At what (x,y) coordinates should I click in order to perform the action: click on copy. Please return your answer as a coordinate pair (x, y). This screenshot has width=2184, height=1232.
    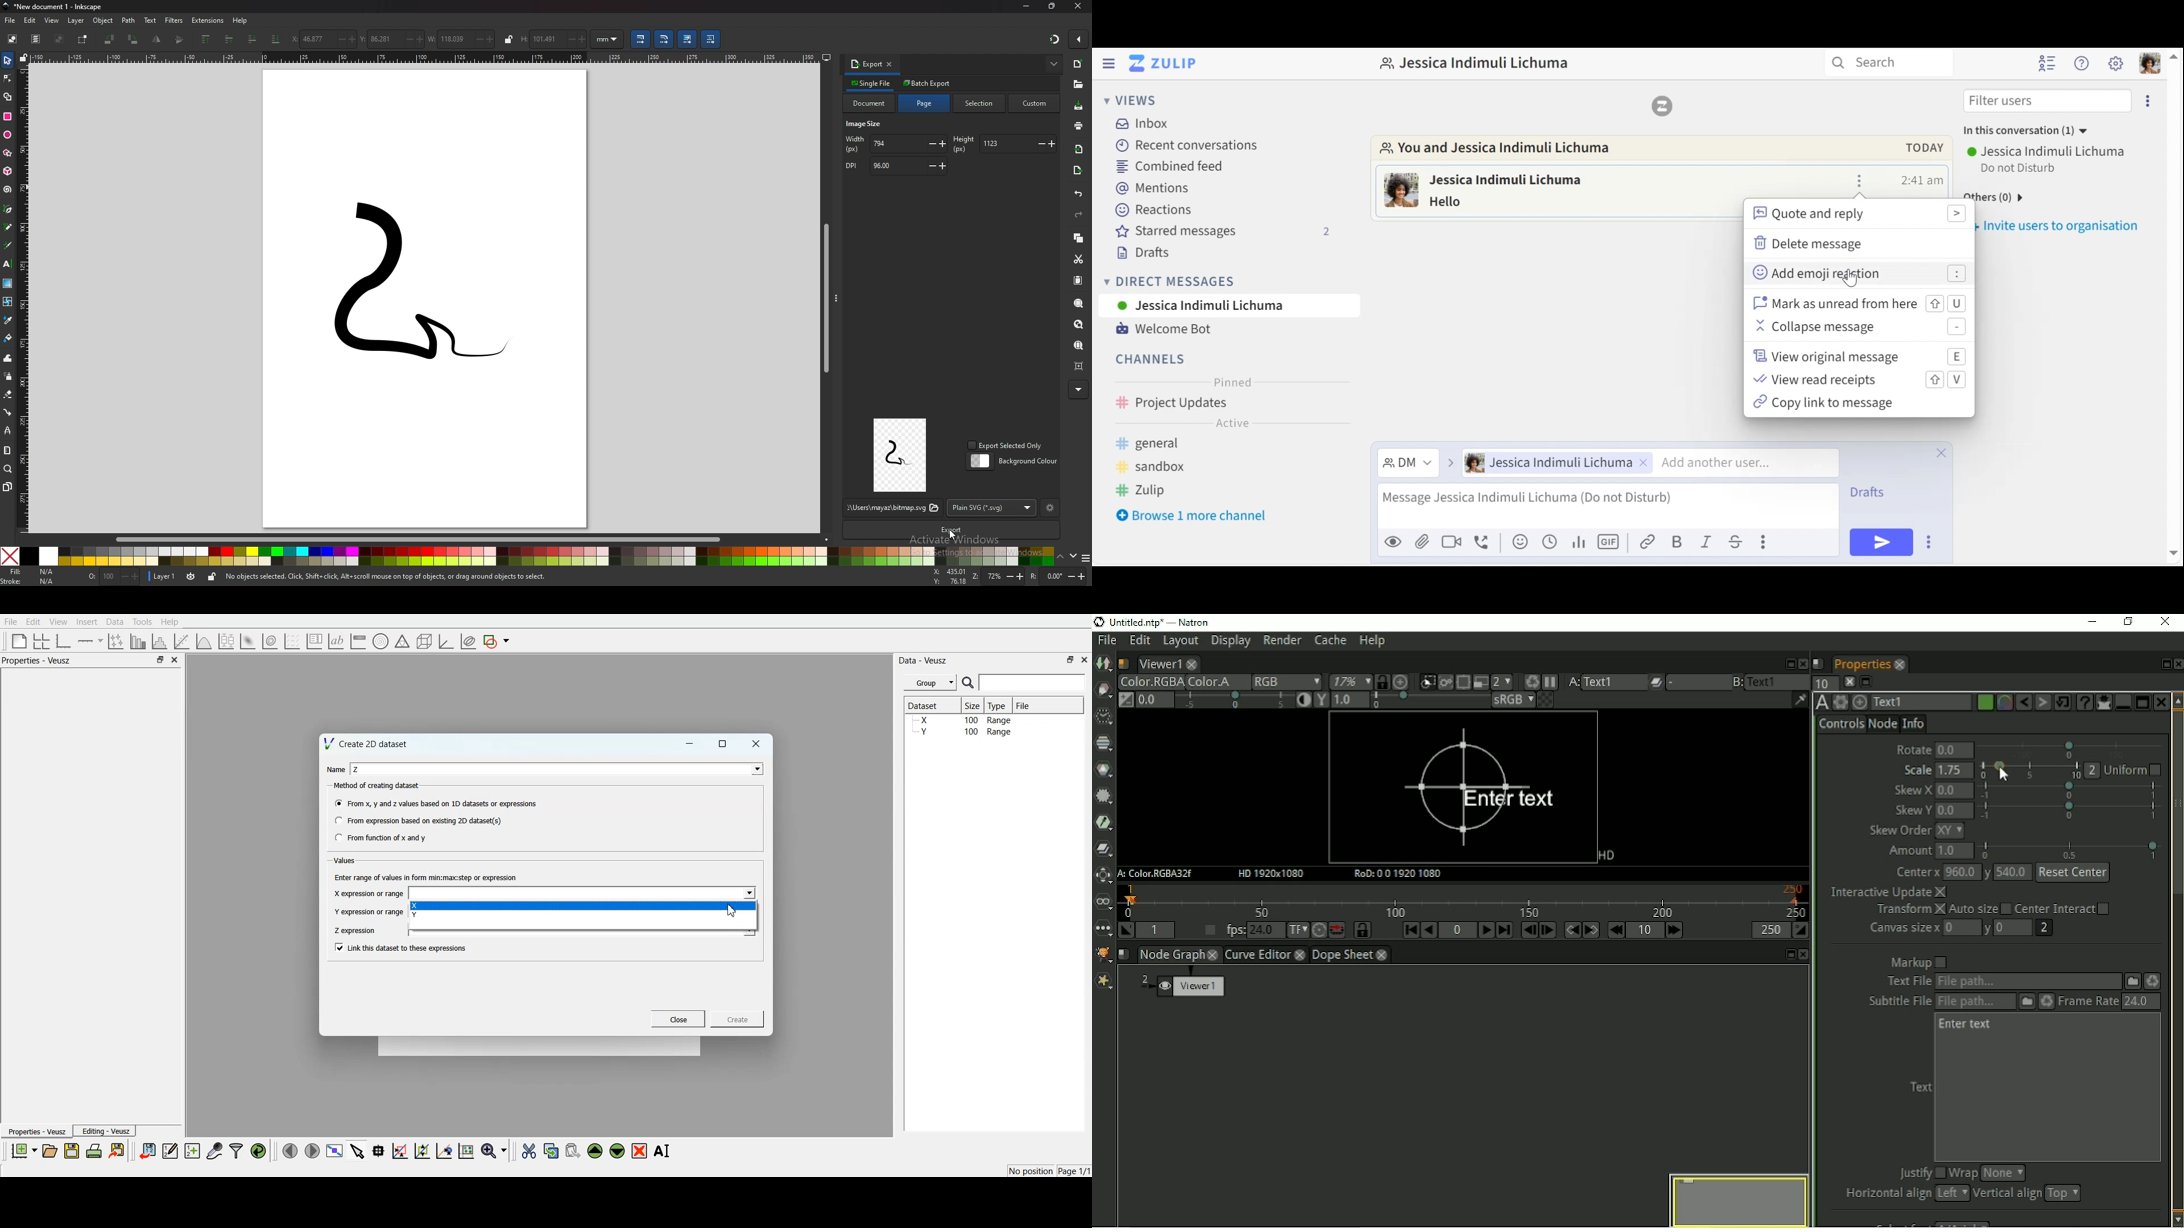
    Looking at the image, I should click on (1079, 238).